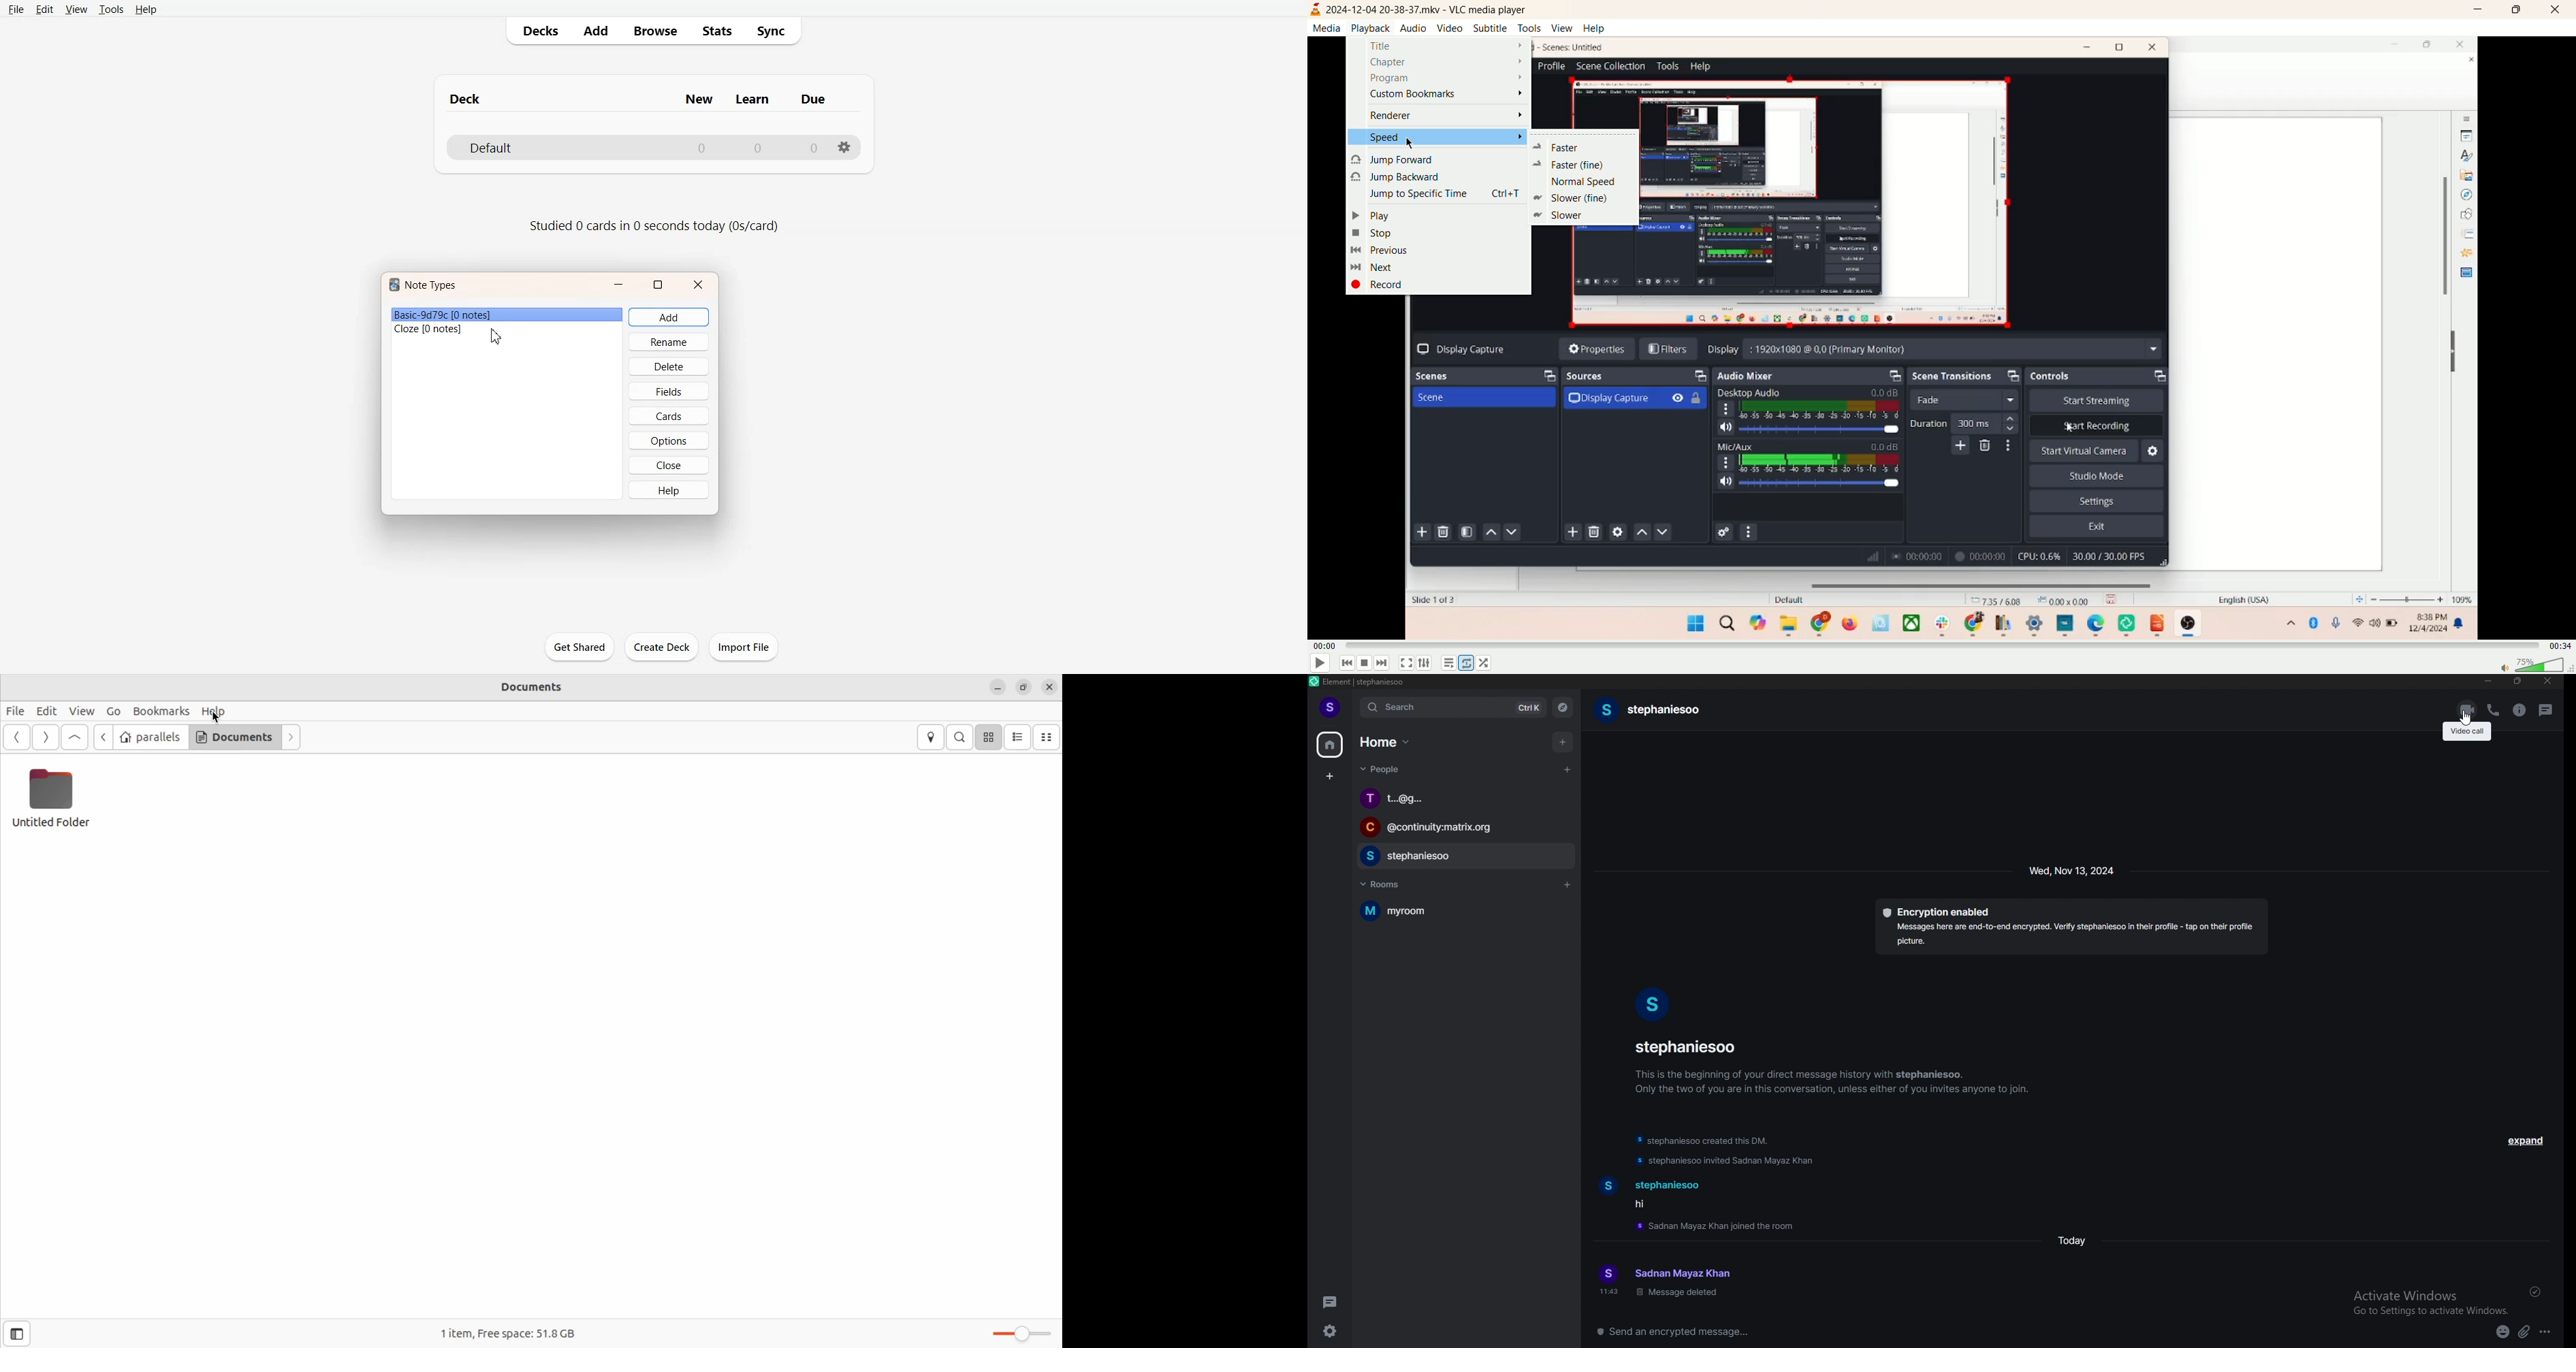 Image resolution: width=2576 pixels, height=1372 pixels. Describe the element at coordinates (661, 646) in the screenshot. I see `Create Deck` at that location.